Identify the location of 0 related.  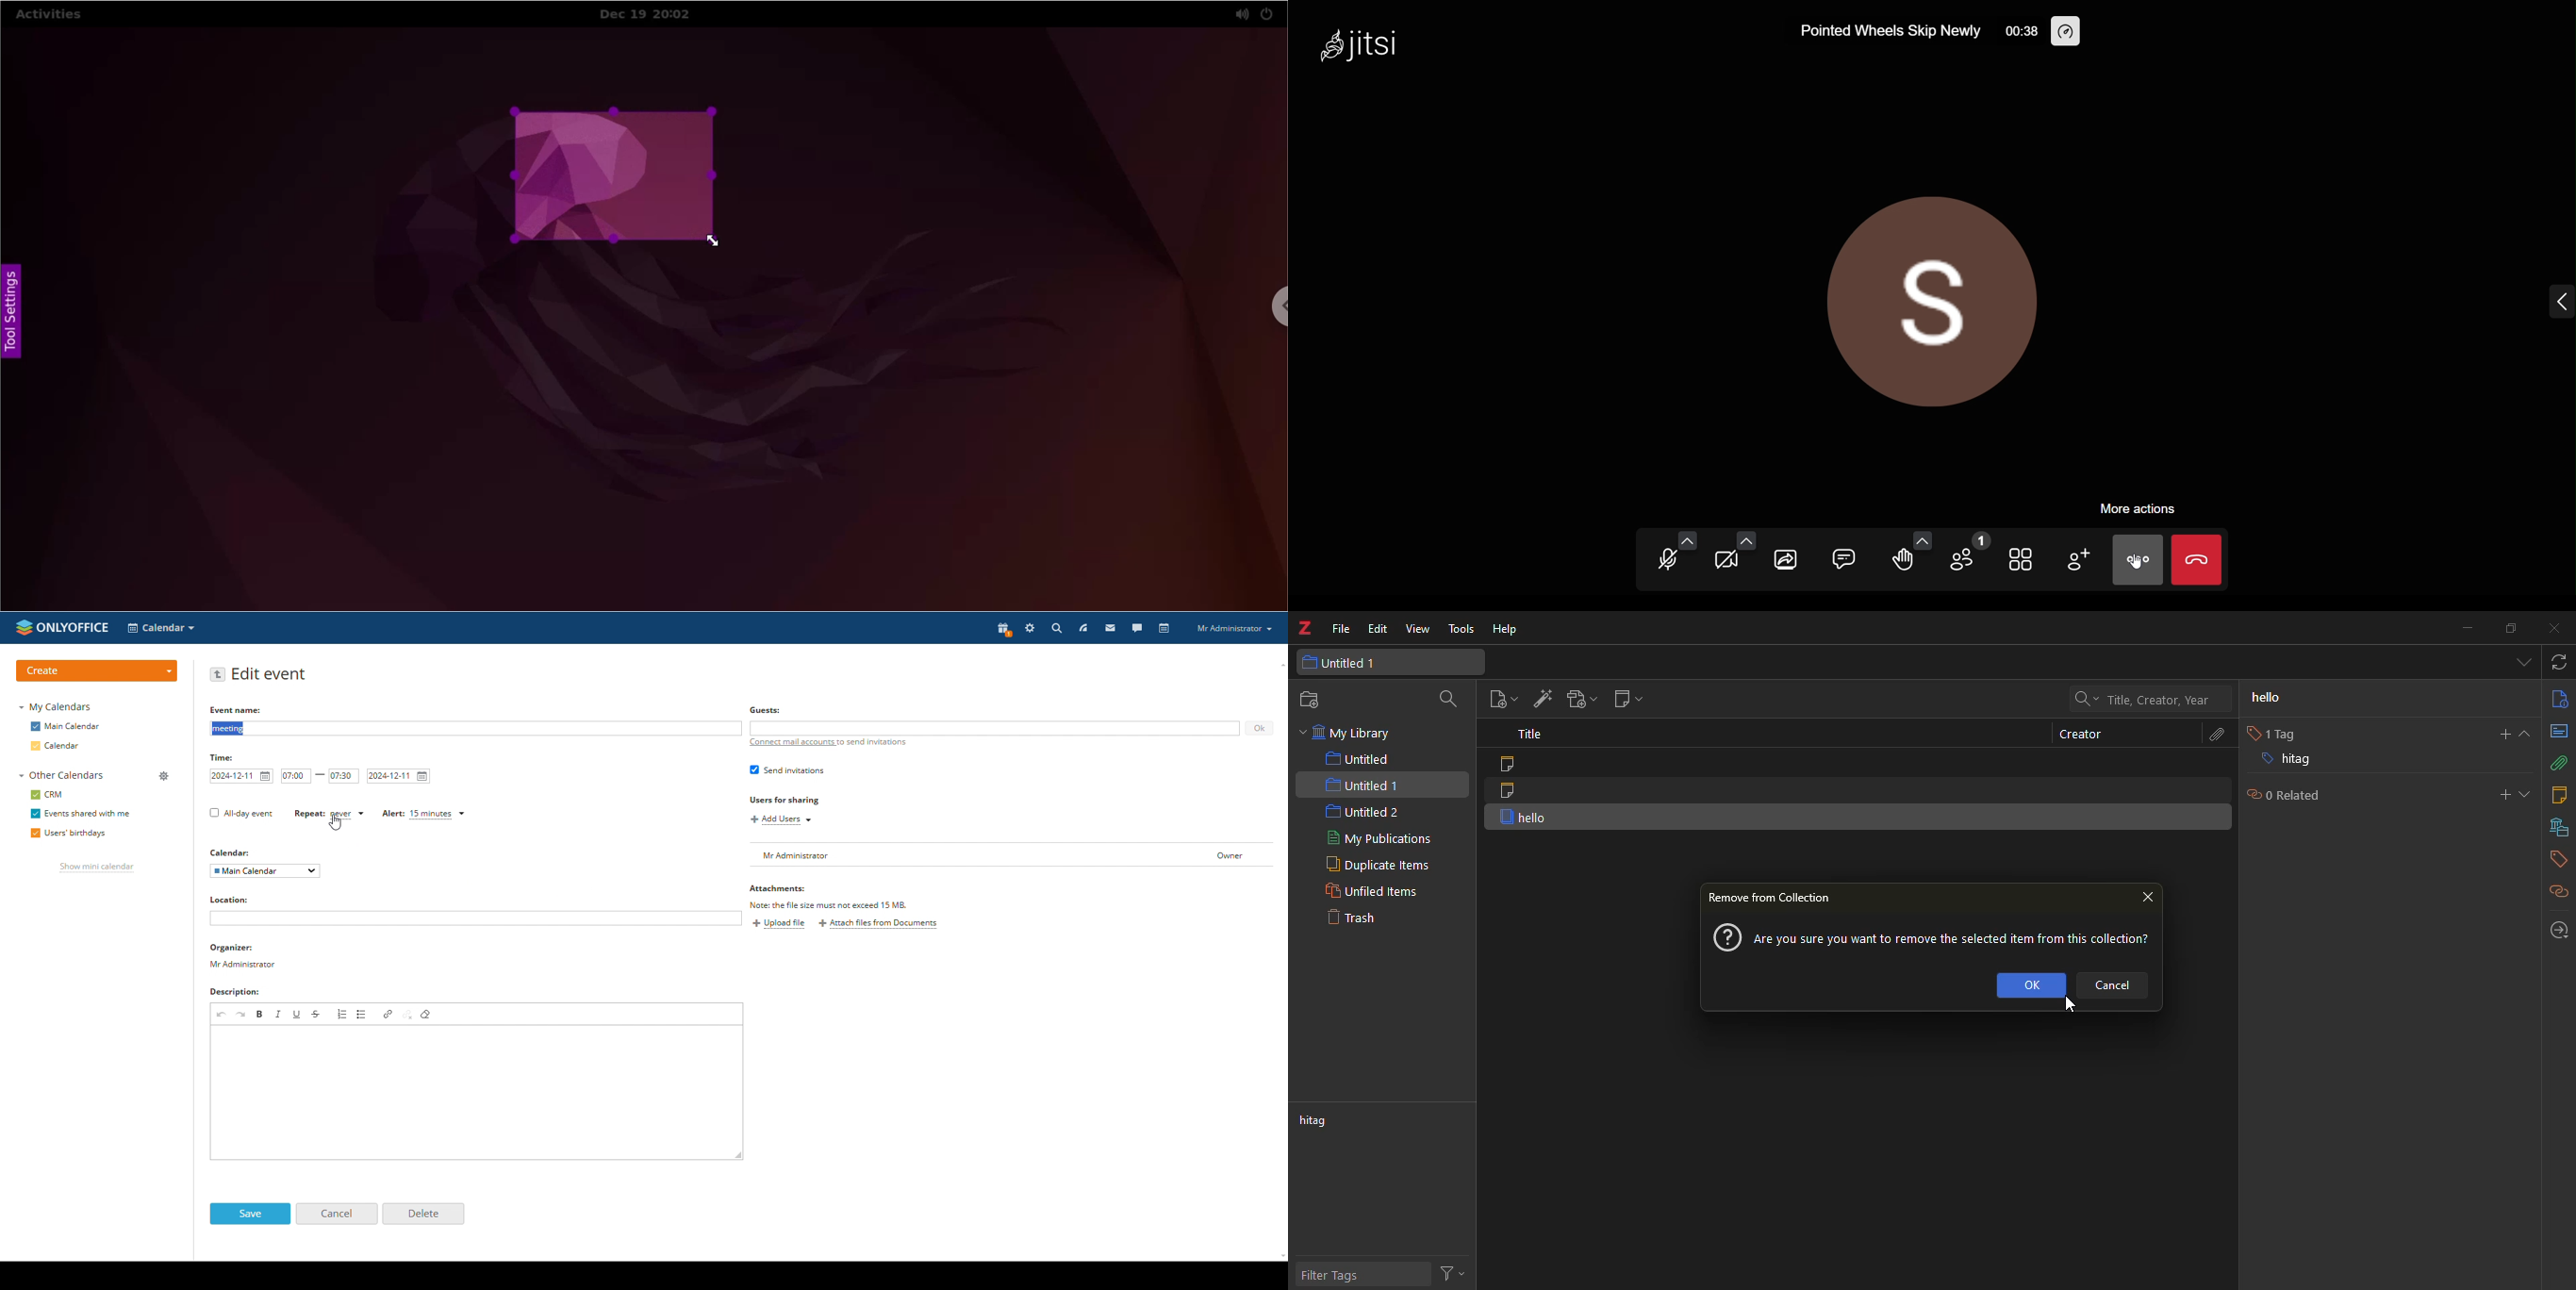
(2280, 795).